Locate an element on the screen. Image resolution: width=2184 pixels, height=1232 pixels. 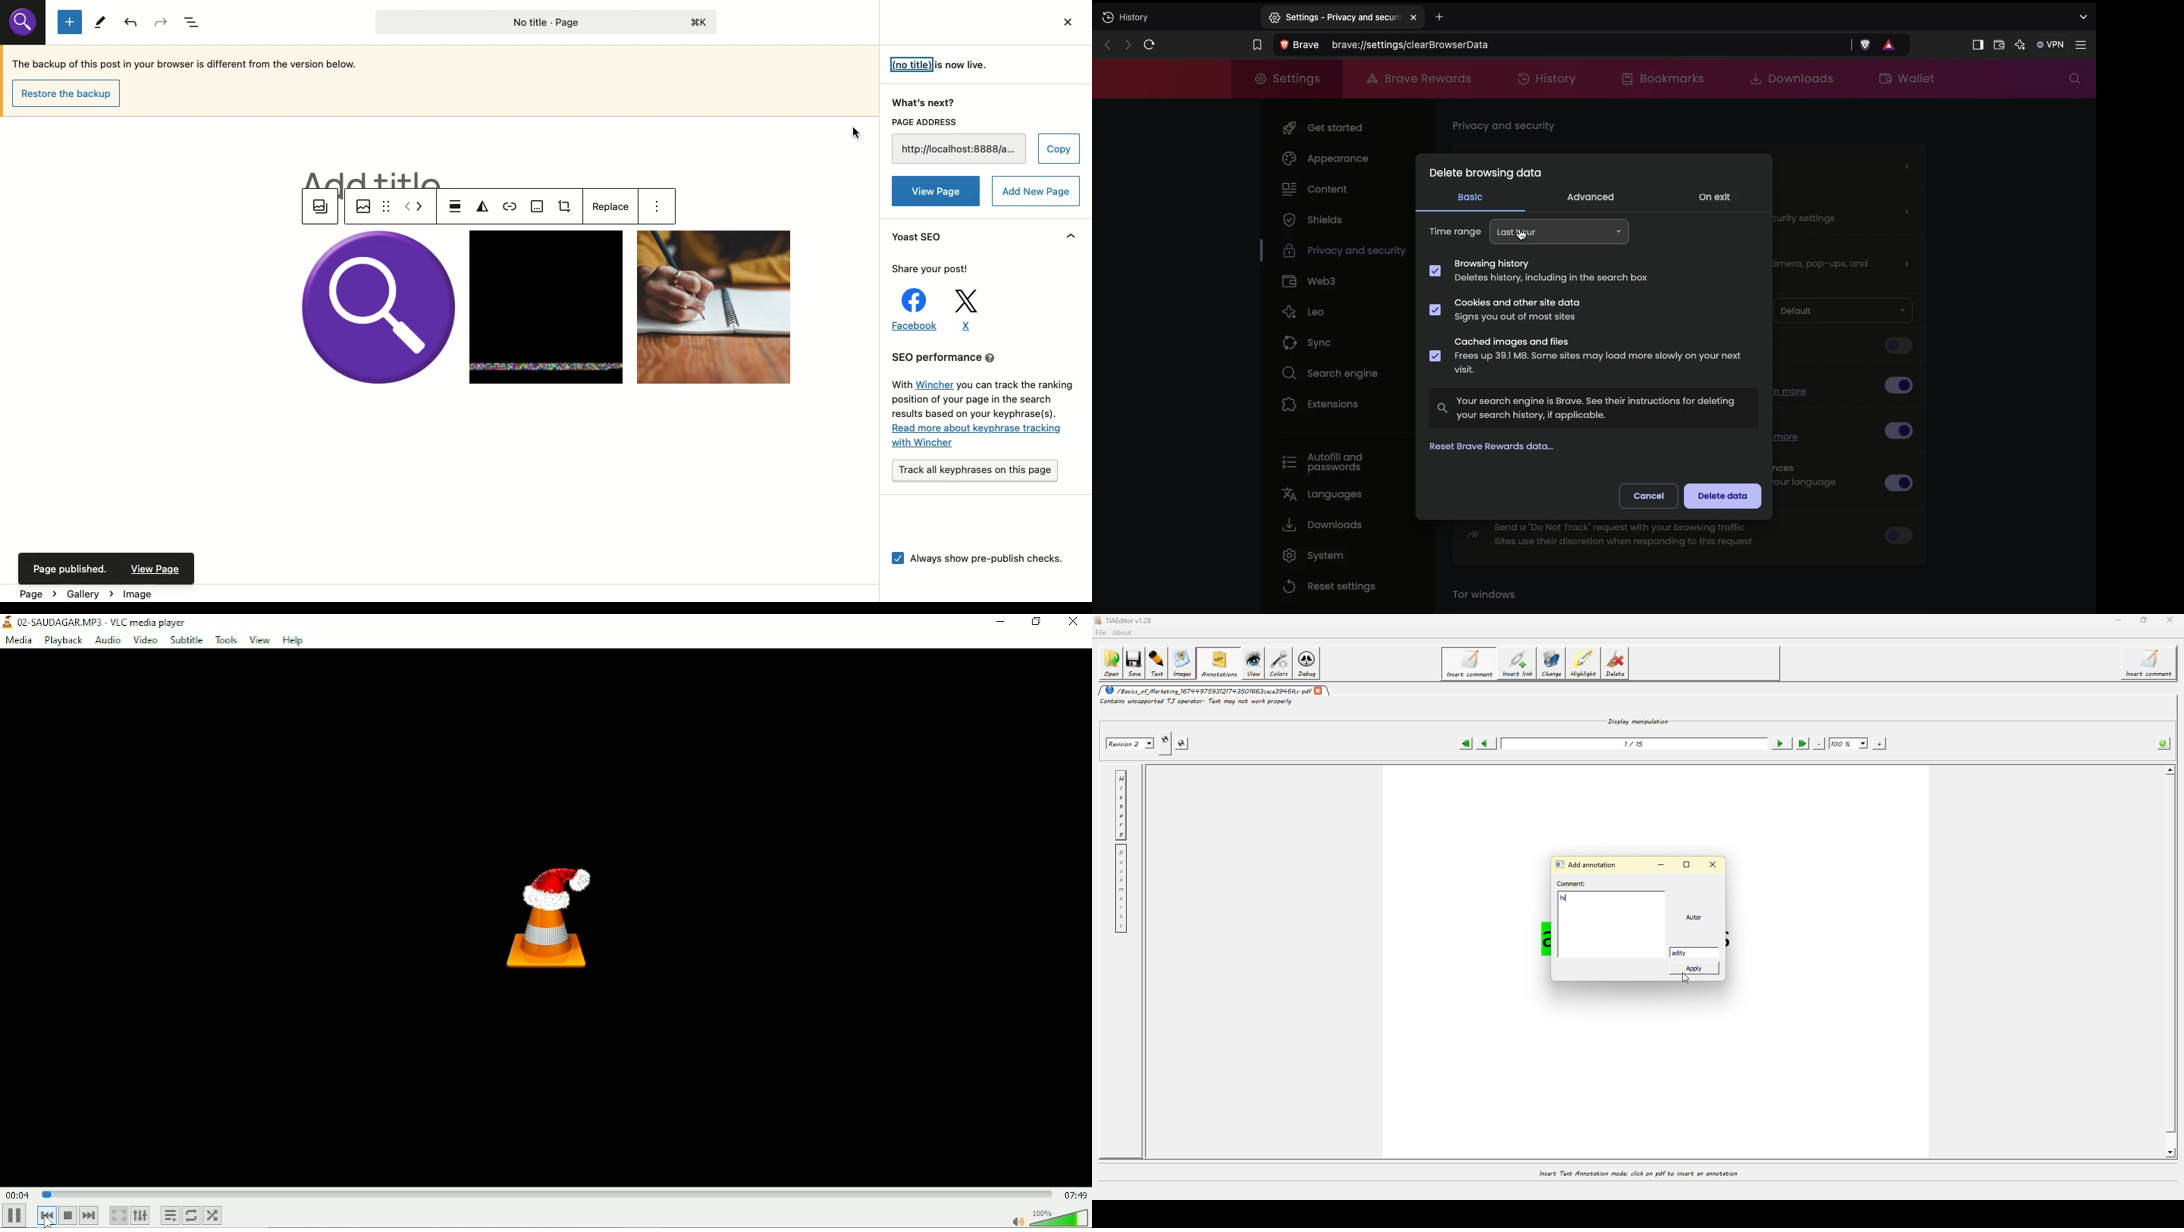
Toggle playlist is located at coordinates (168, 1216).